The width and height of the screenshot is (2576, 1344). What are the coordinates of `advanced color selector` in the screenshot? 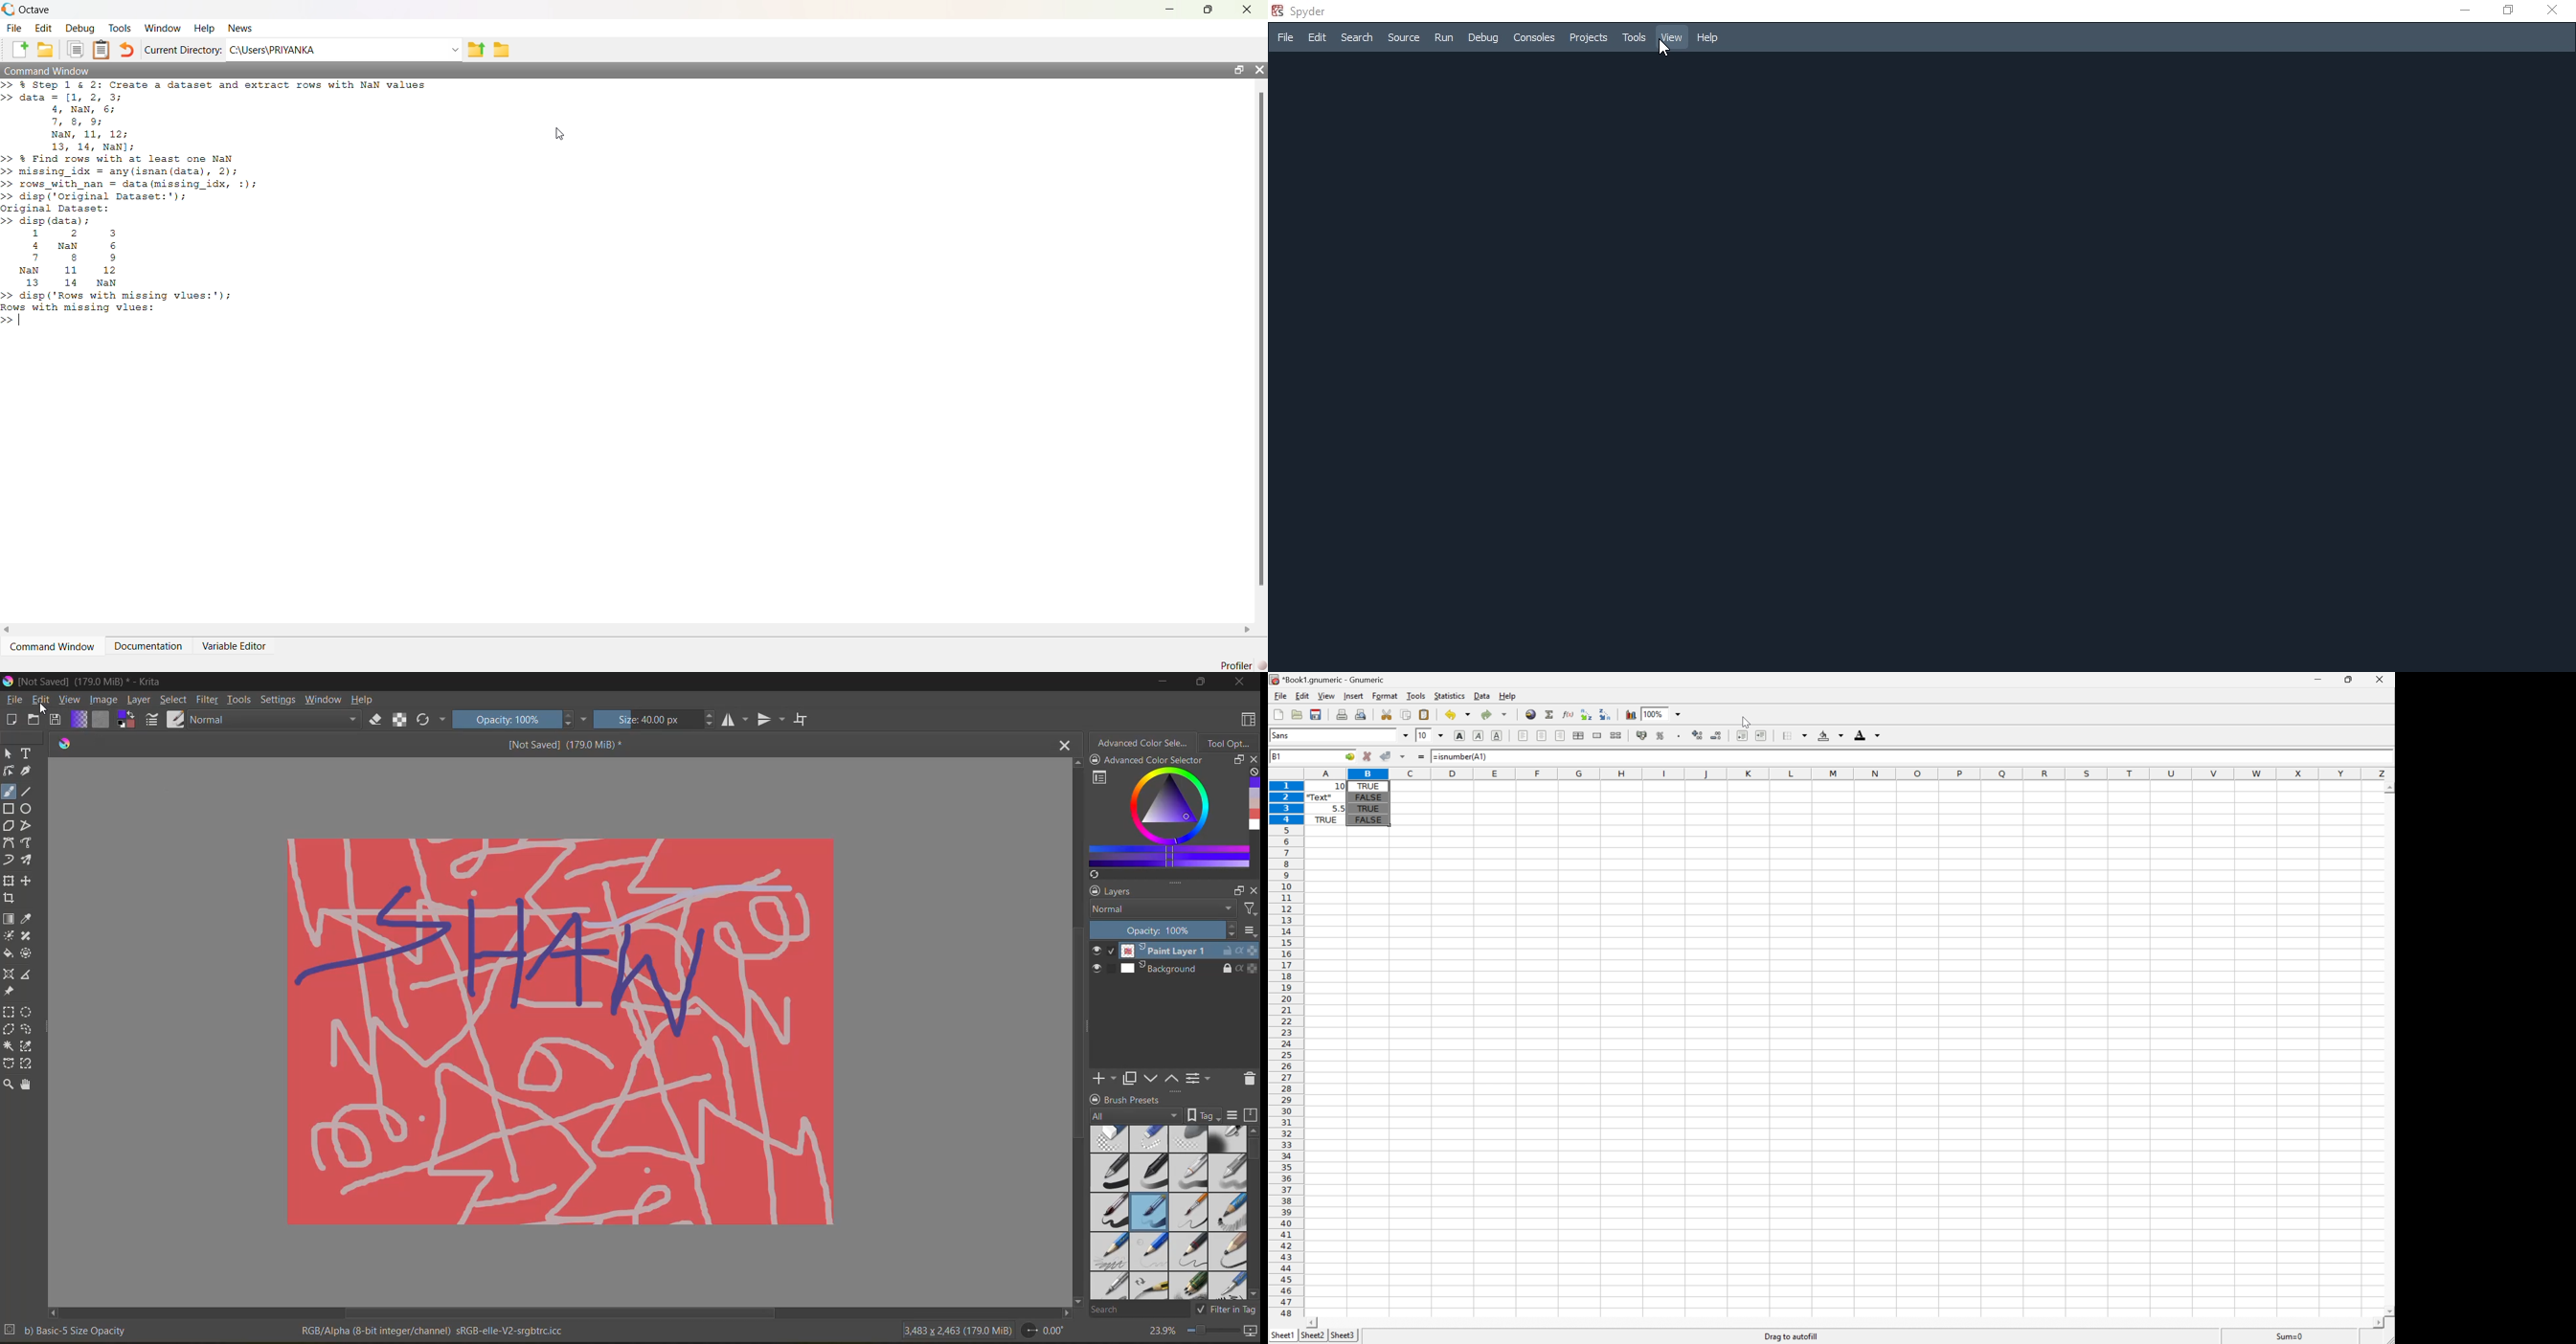 It's located at (1144, 743).